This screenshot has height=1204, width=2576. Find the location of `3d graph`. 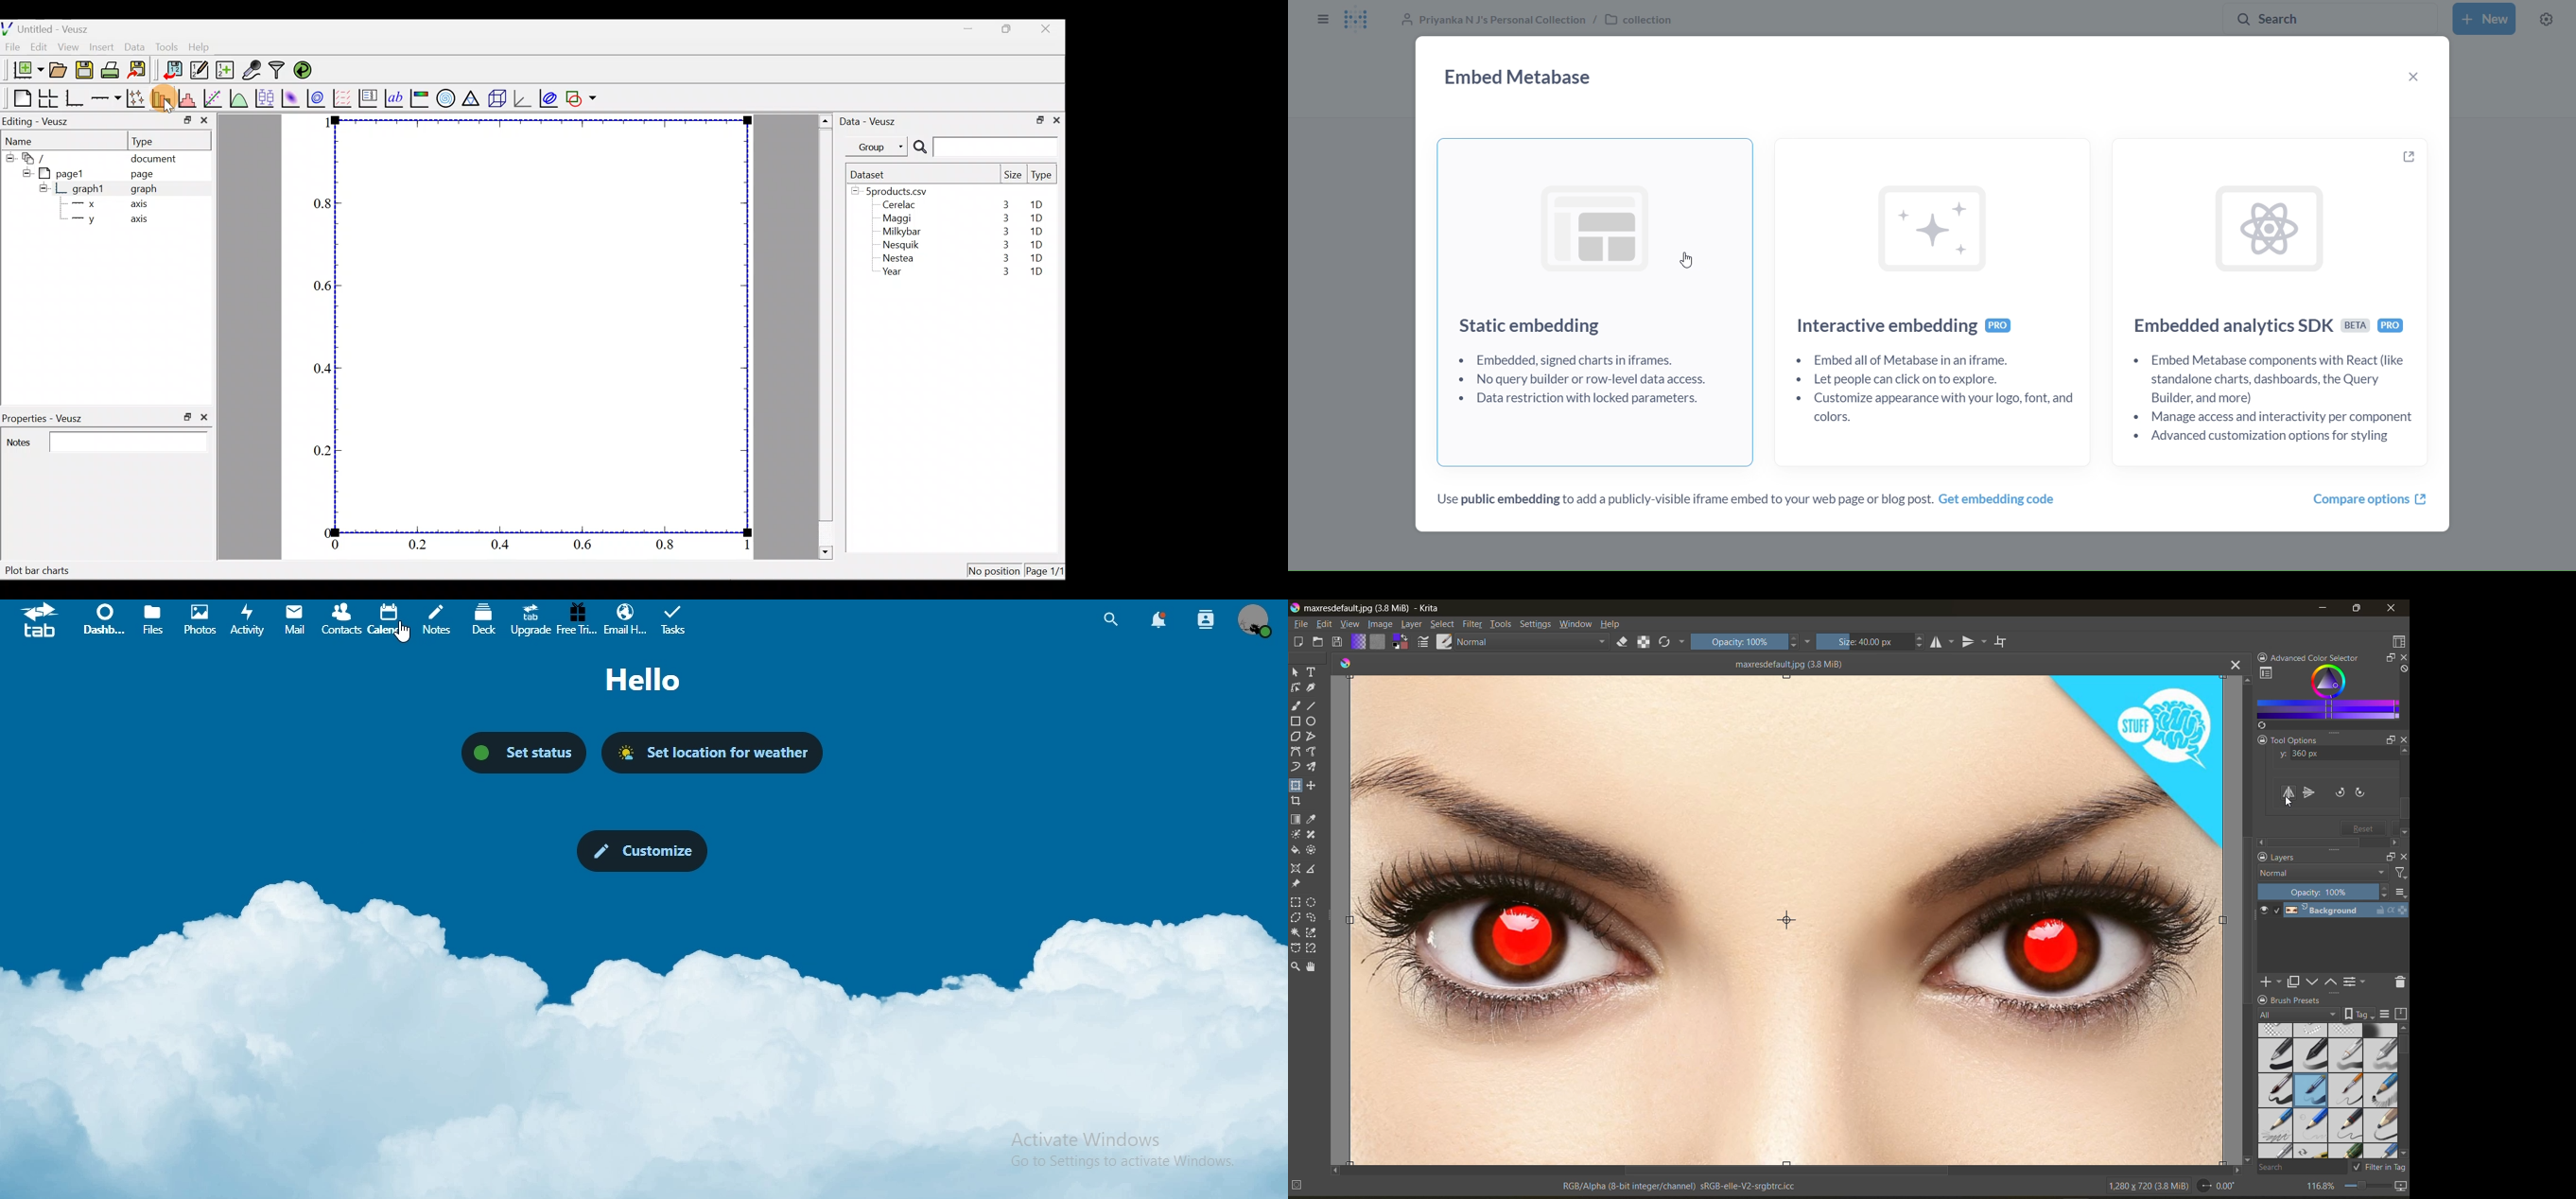

3d graph is located at coordinates (522, 97).